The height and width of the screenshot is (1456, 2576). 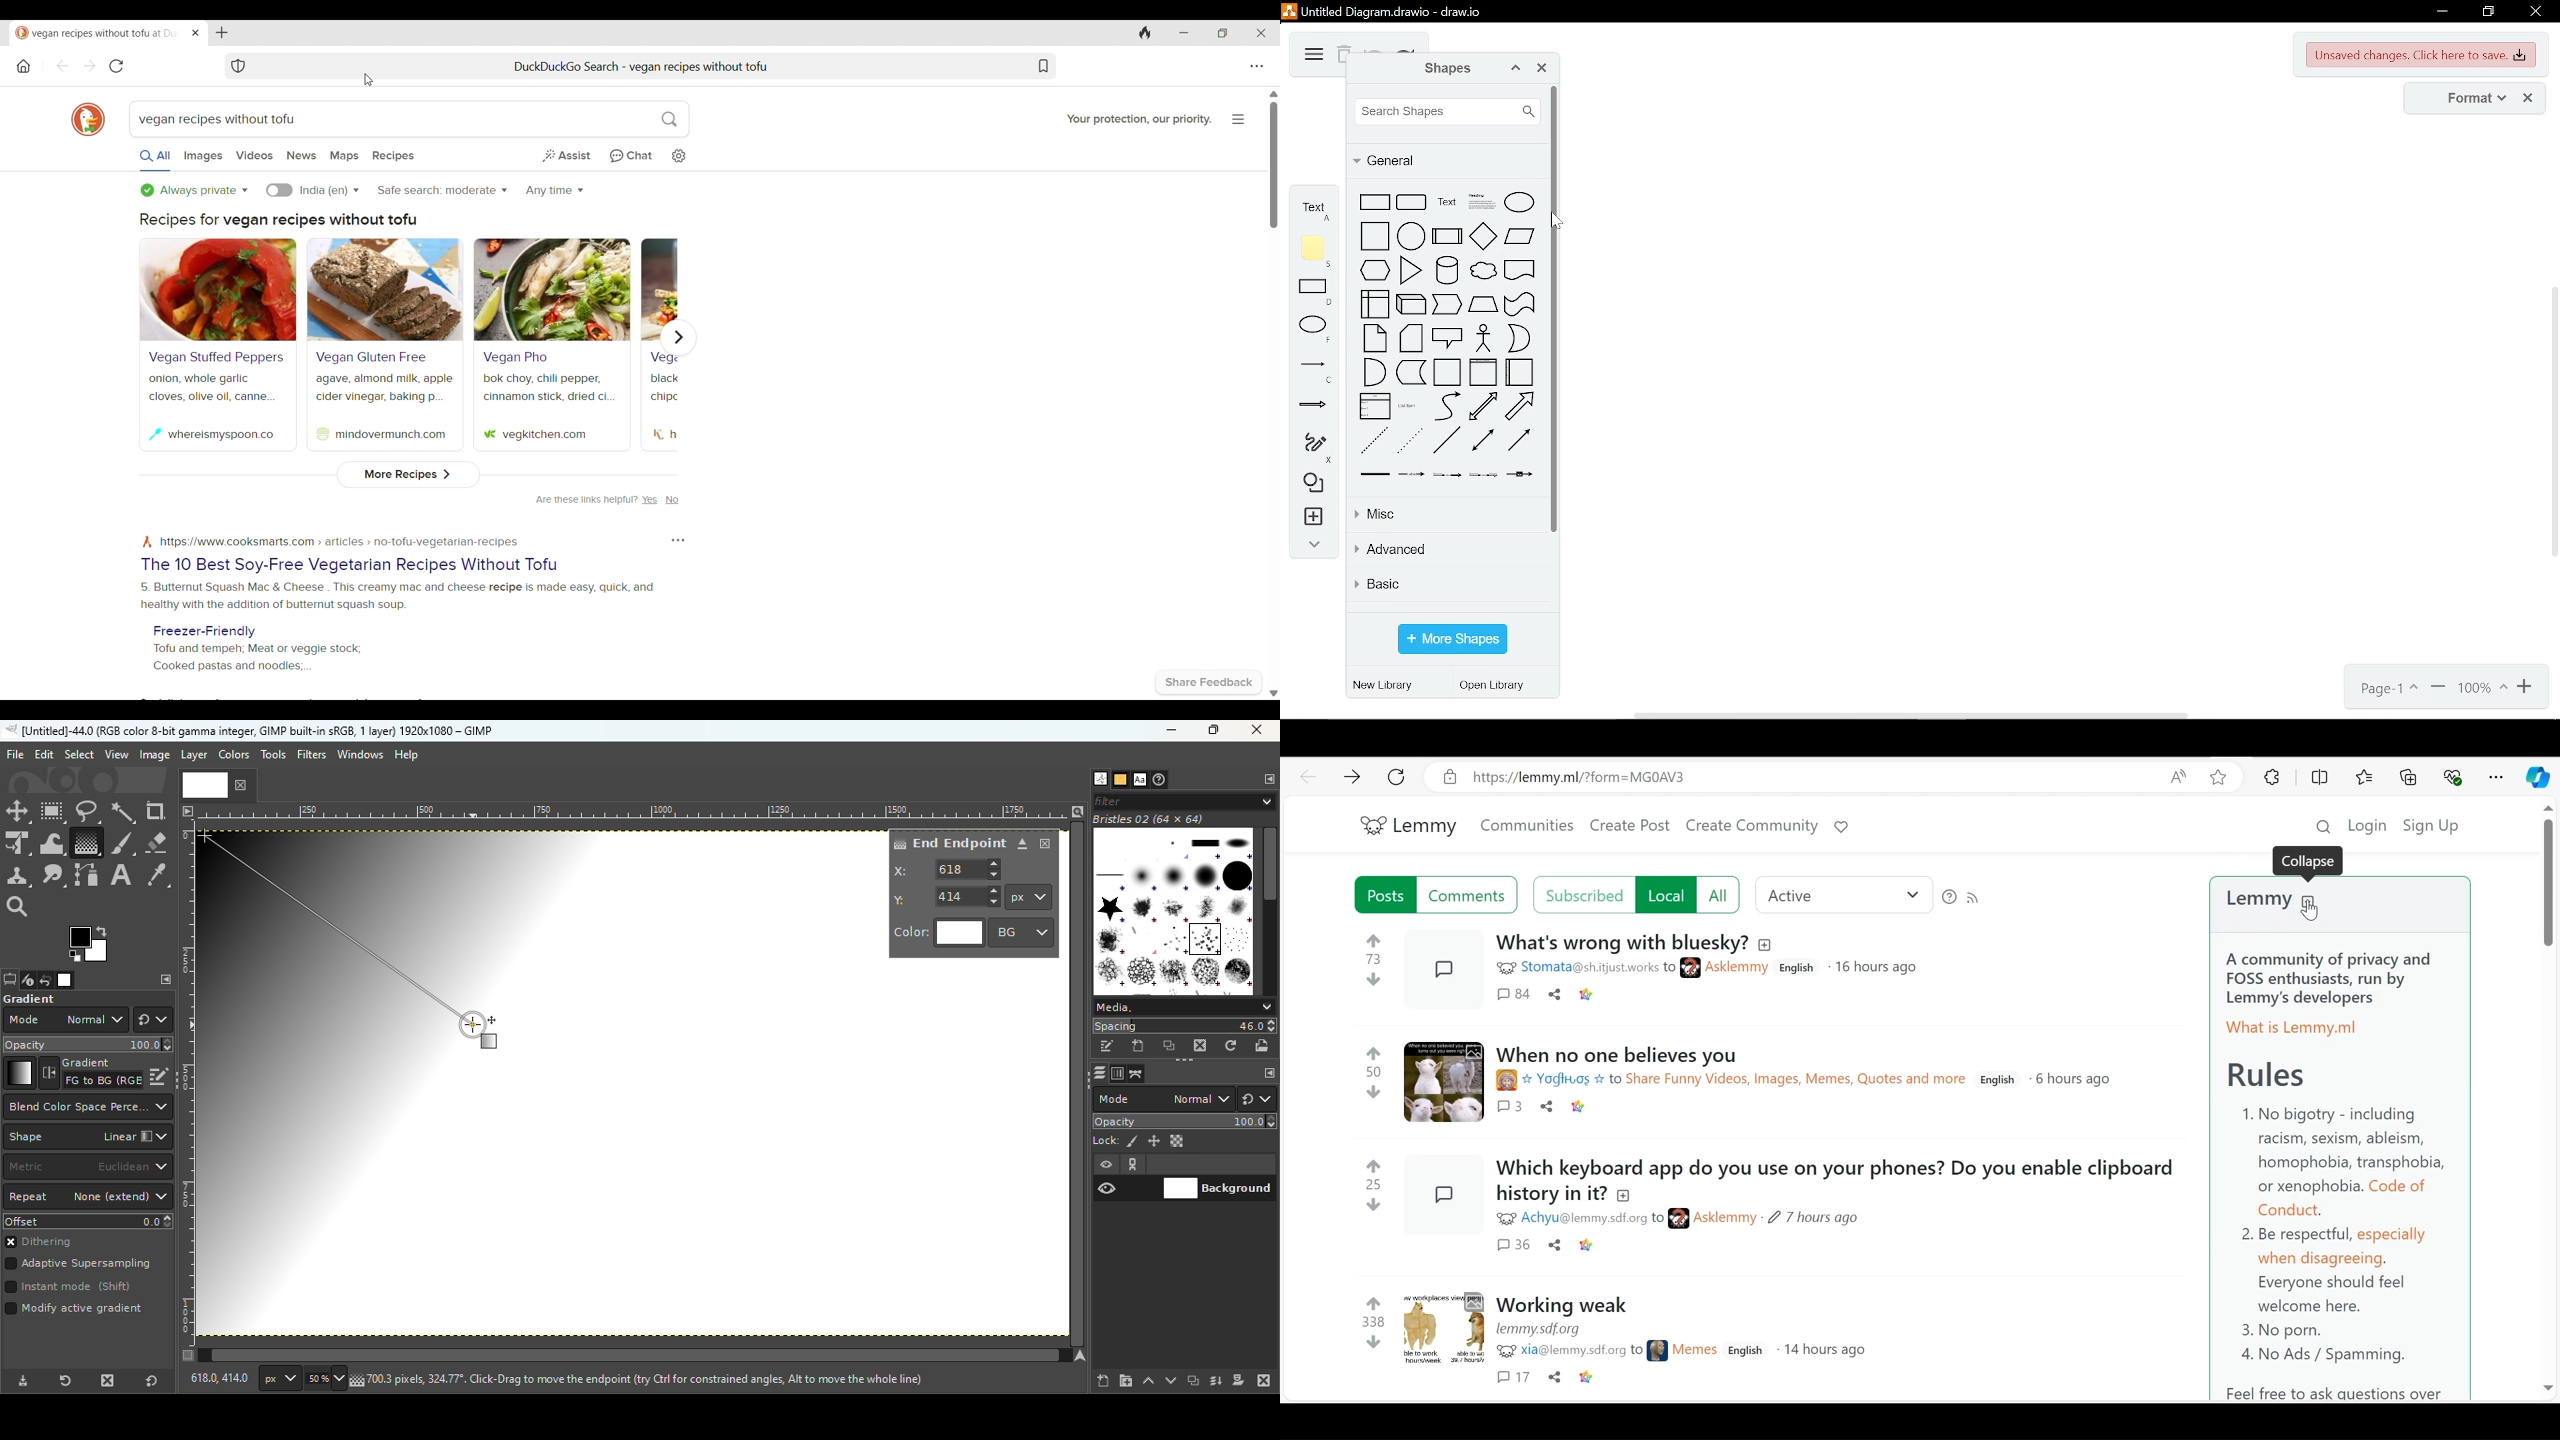 I want to click on Time posted, so click(x=2073, y=1079).